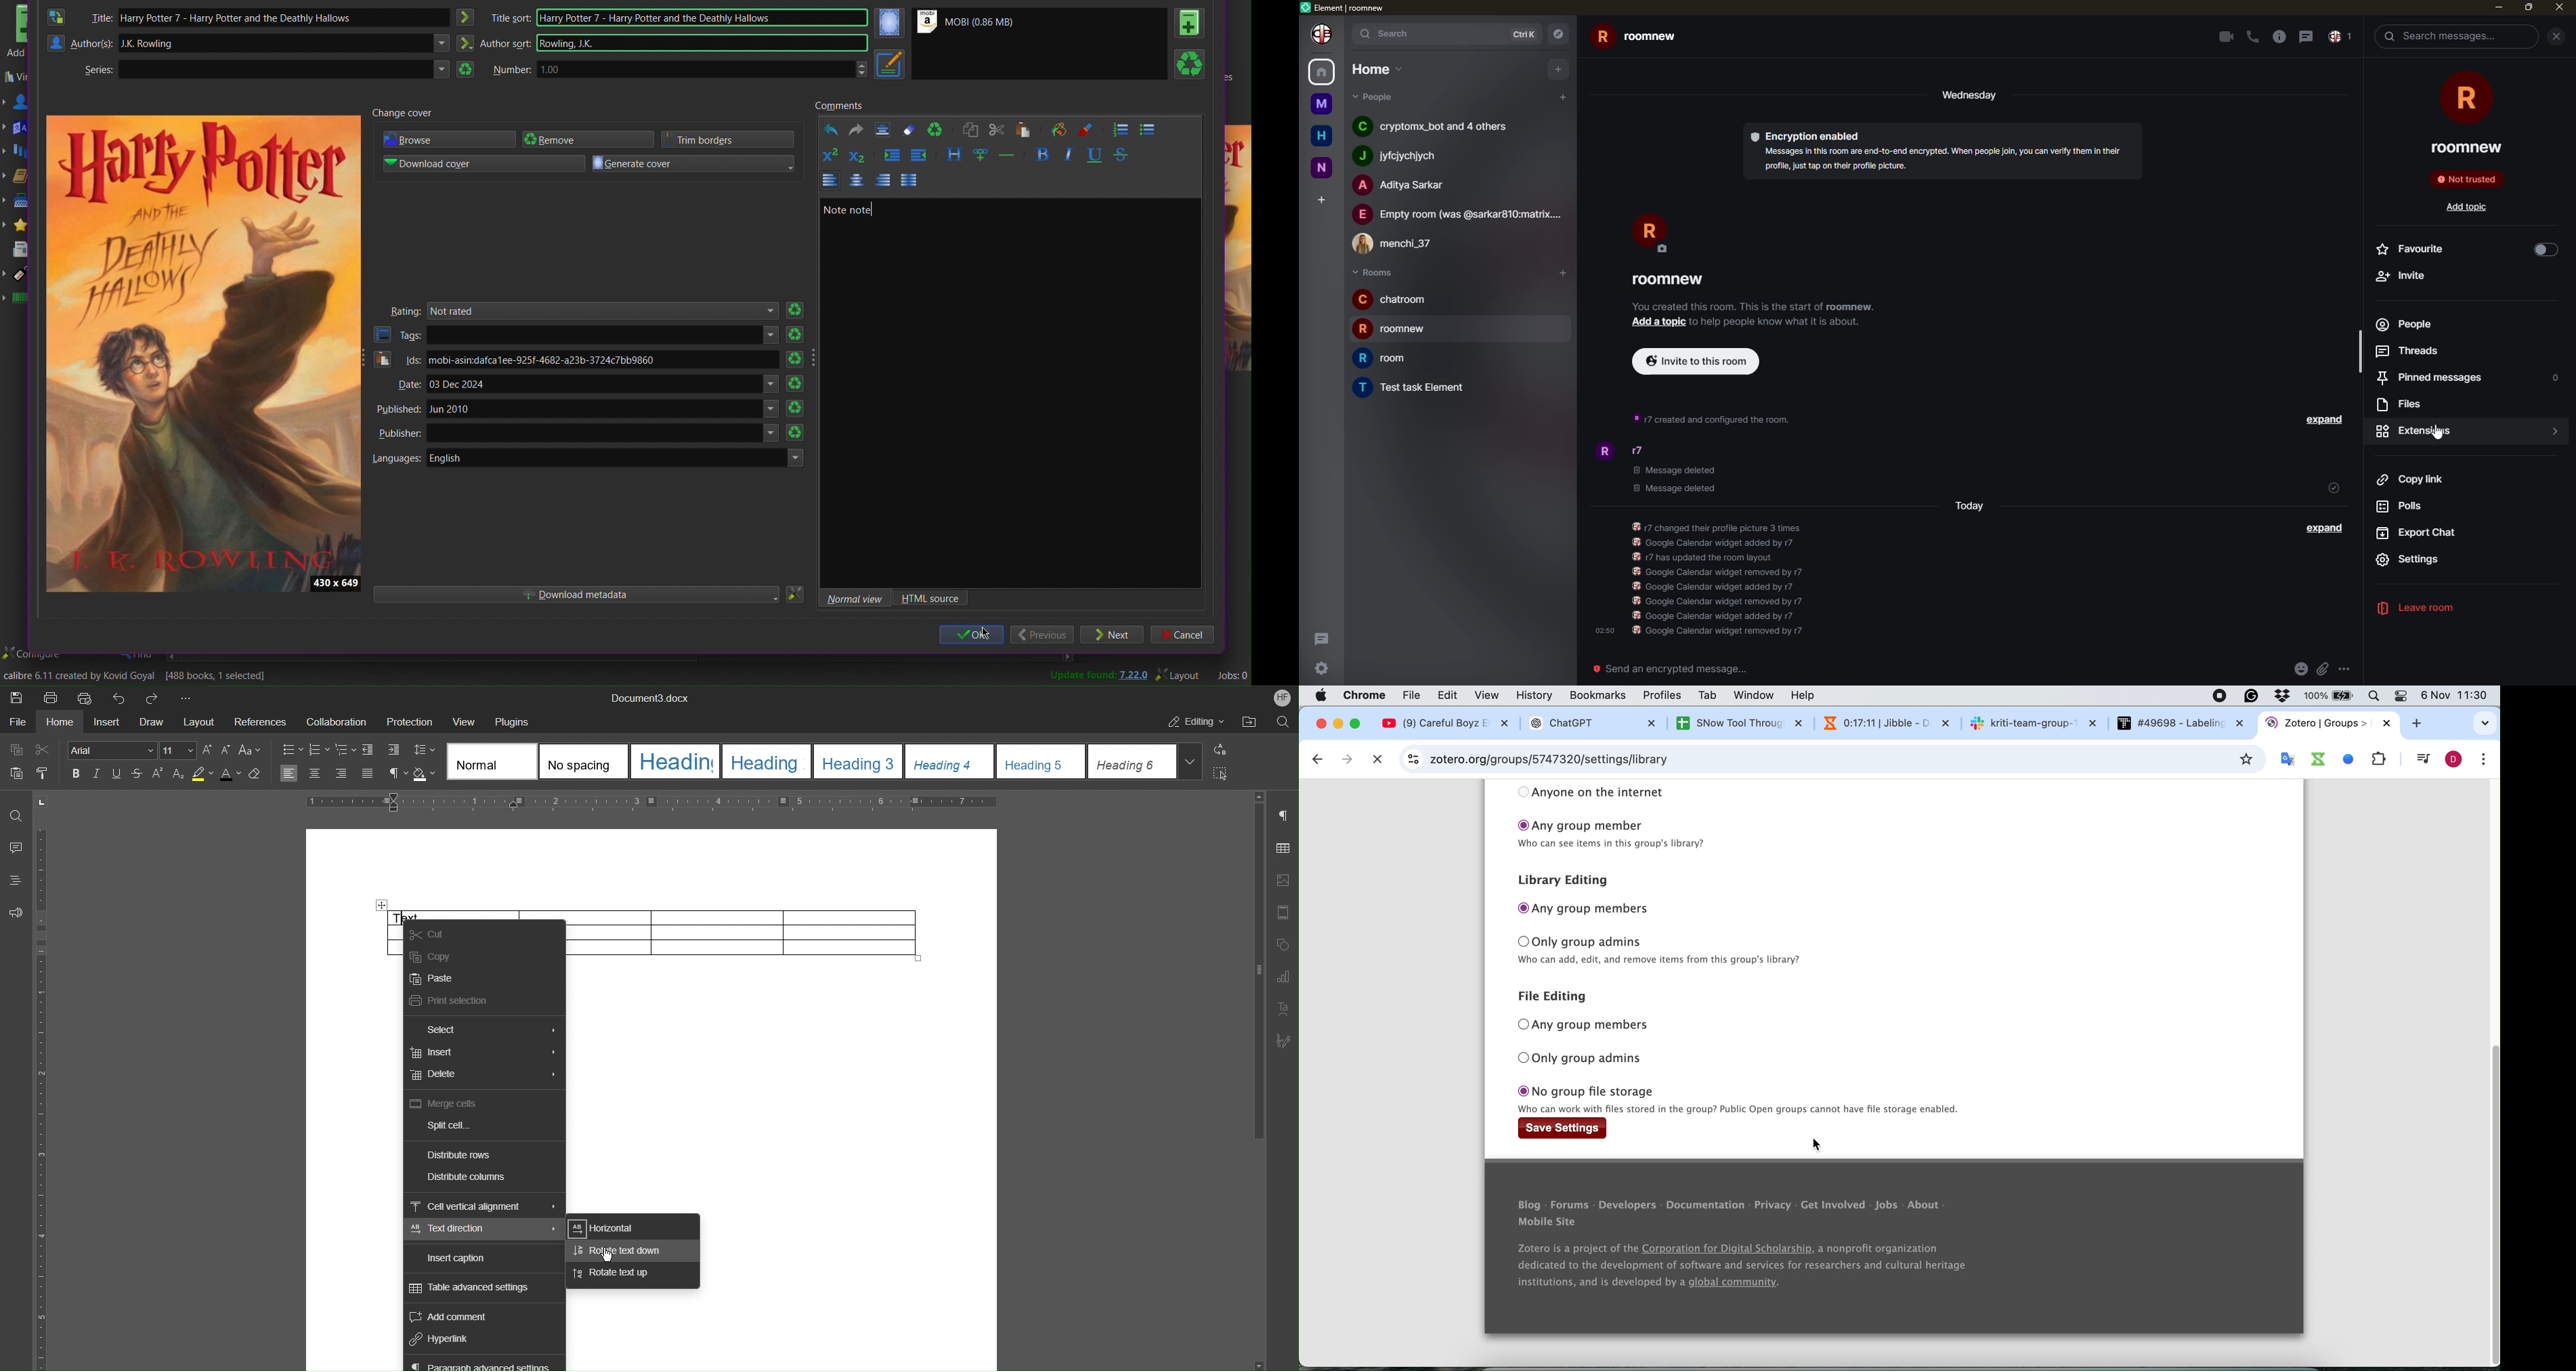  Describe the element at coordinates (1693, 360) in the screenshot. I see `invite to this room` at that location.